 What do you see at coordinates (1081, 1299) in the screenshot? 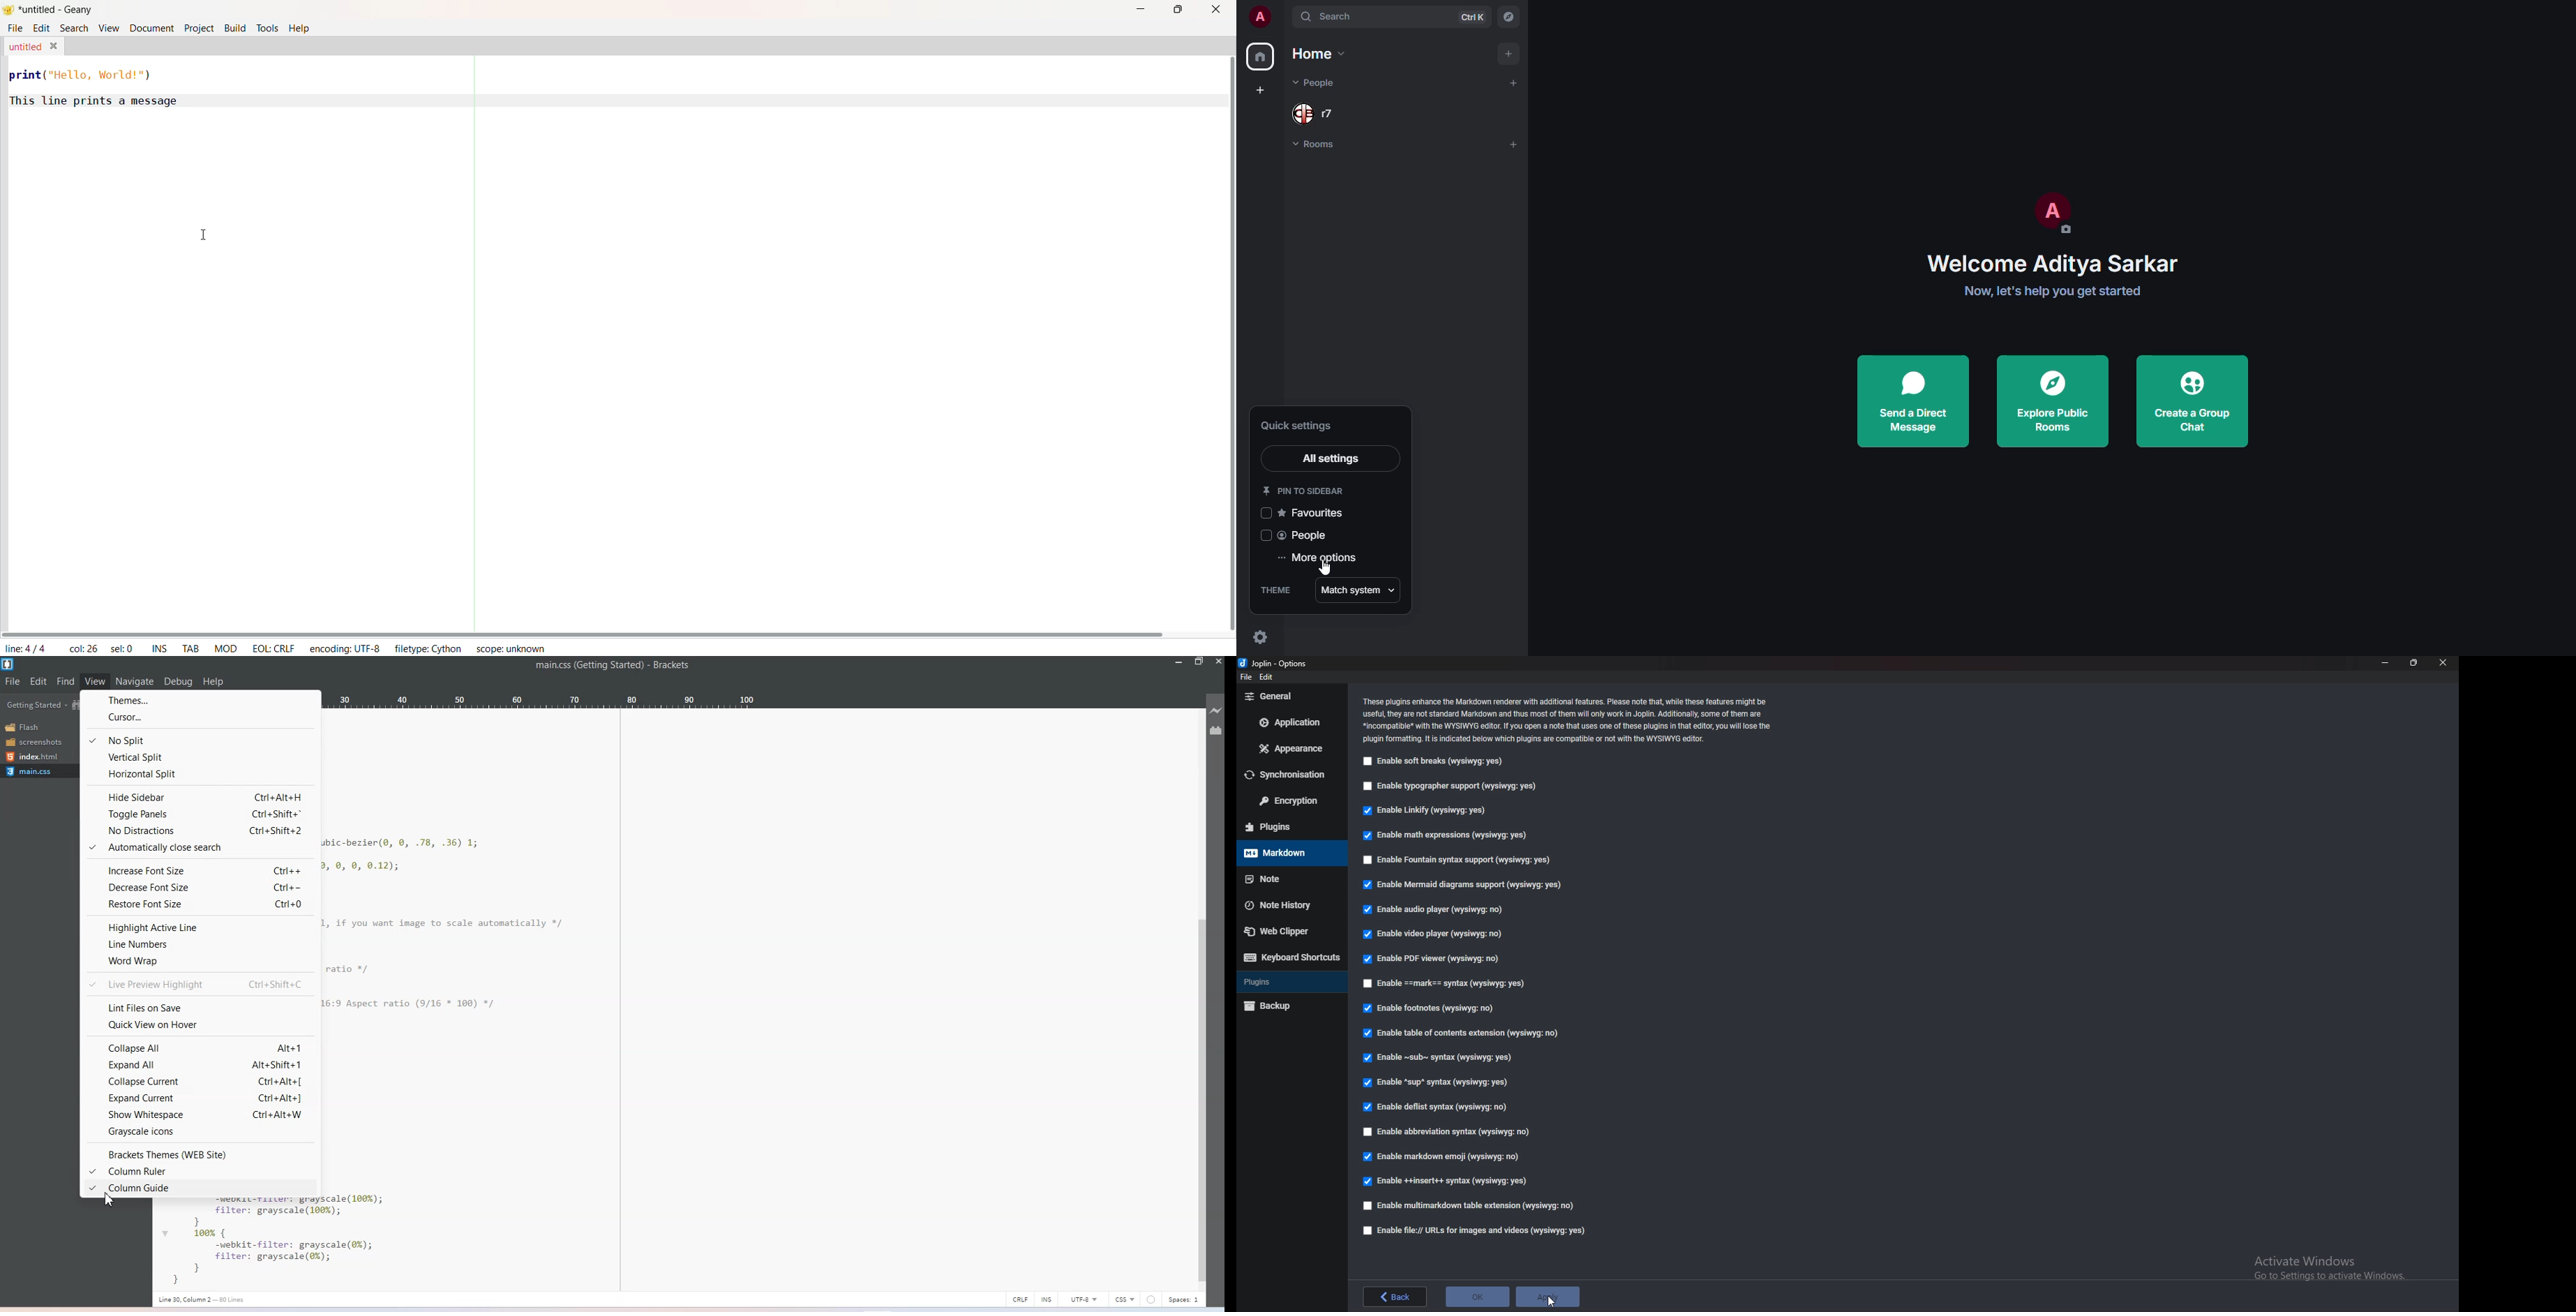
I see `UTF-8` at bounding box center [1081, 1299].